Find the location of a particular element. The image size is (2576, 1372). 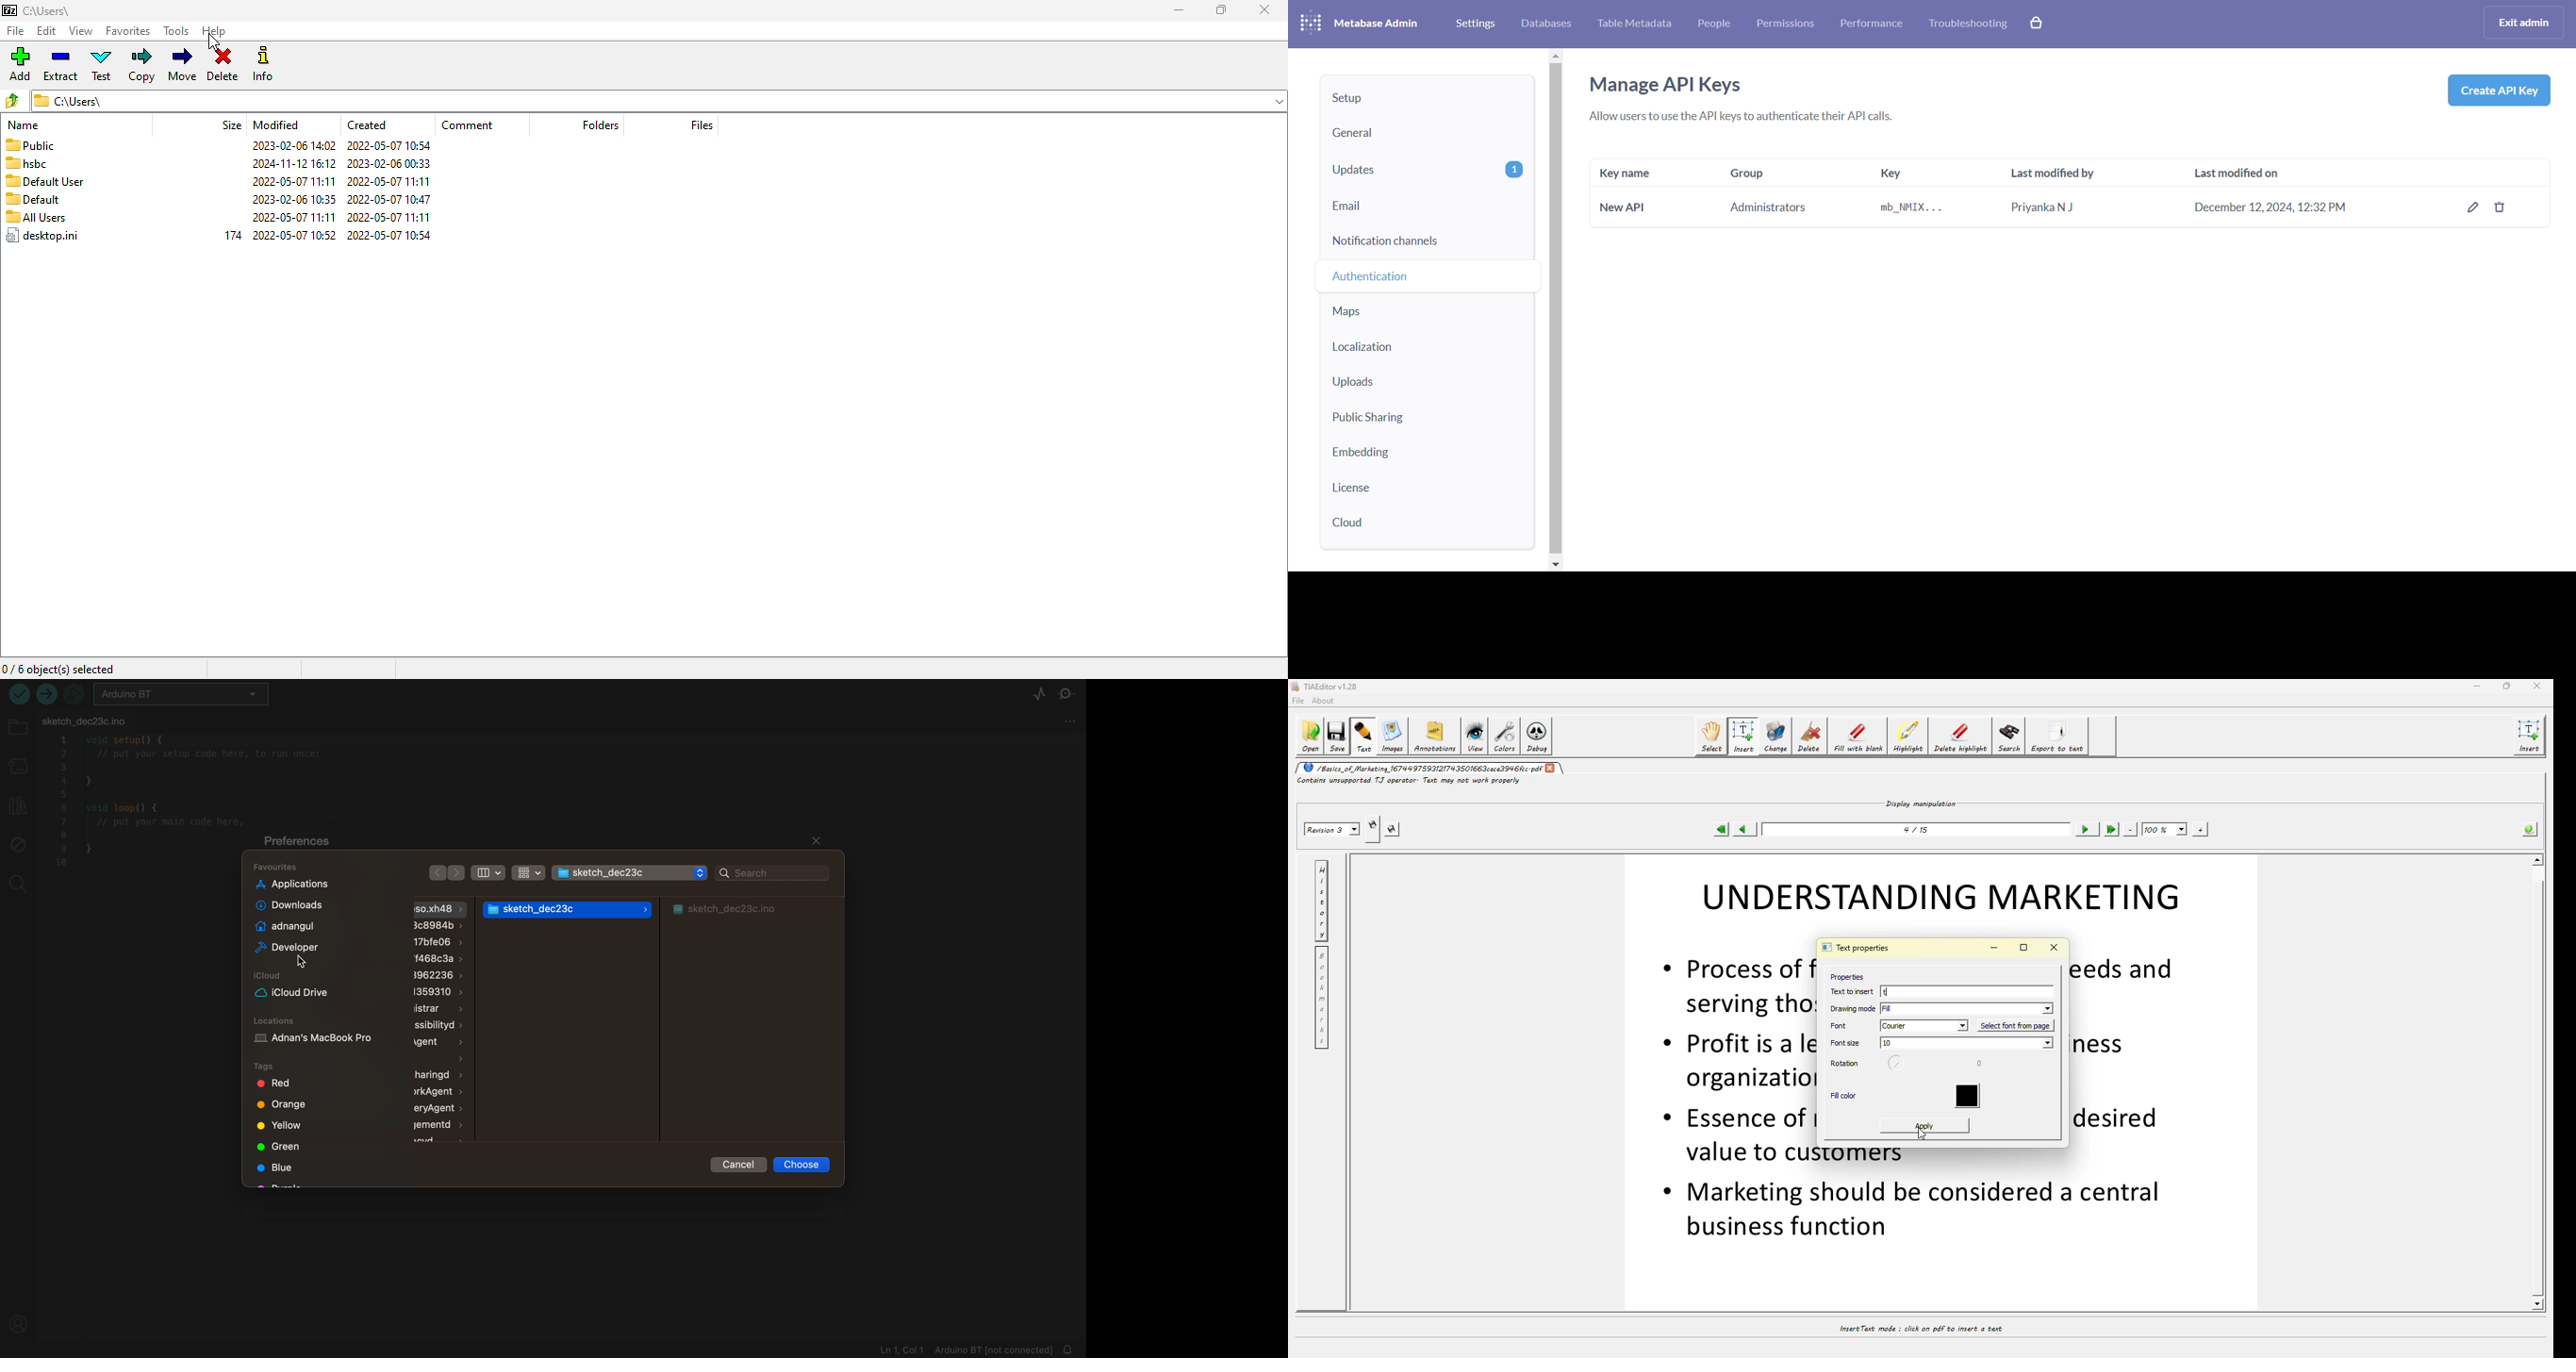

adnangul is located at coordinates (293, 926).